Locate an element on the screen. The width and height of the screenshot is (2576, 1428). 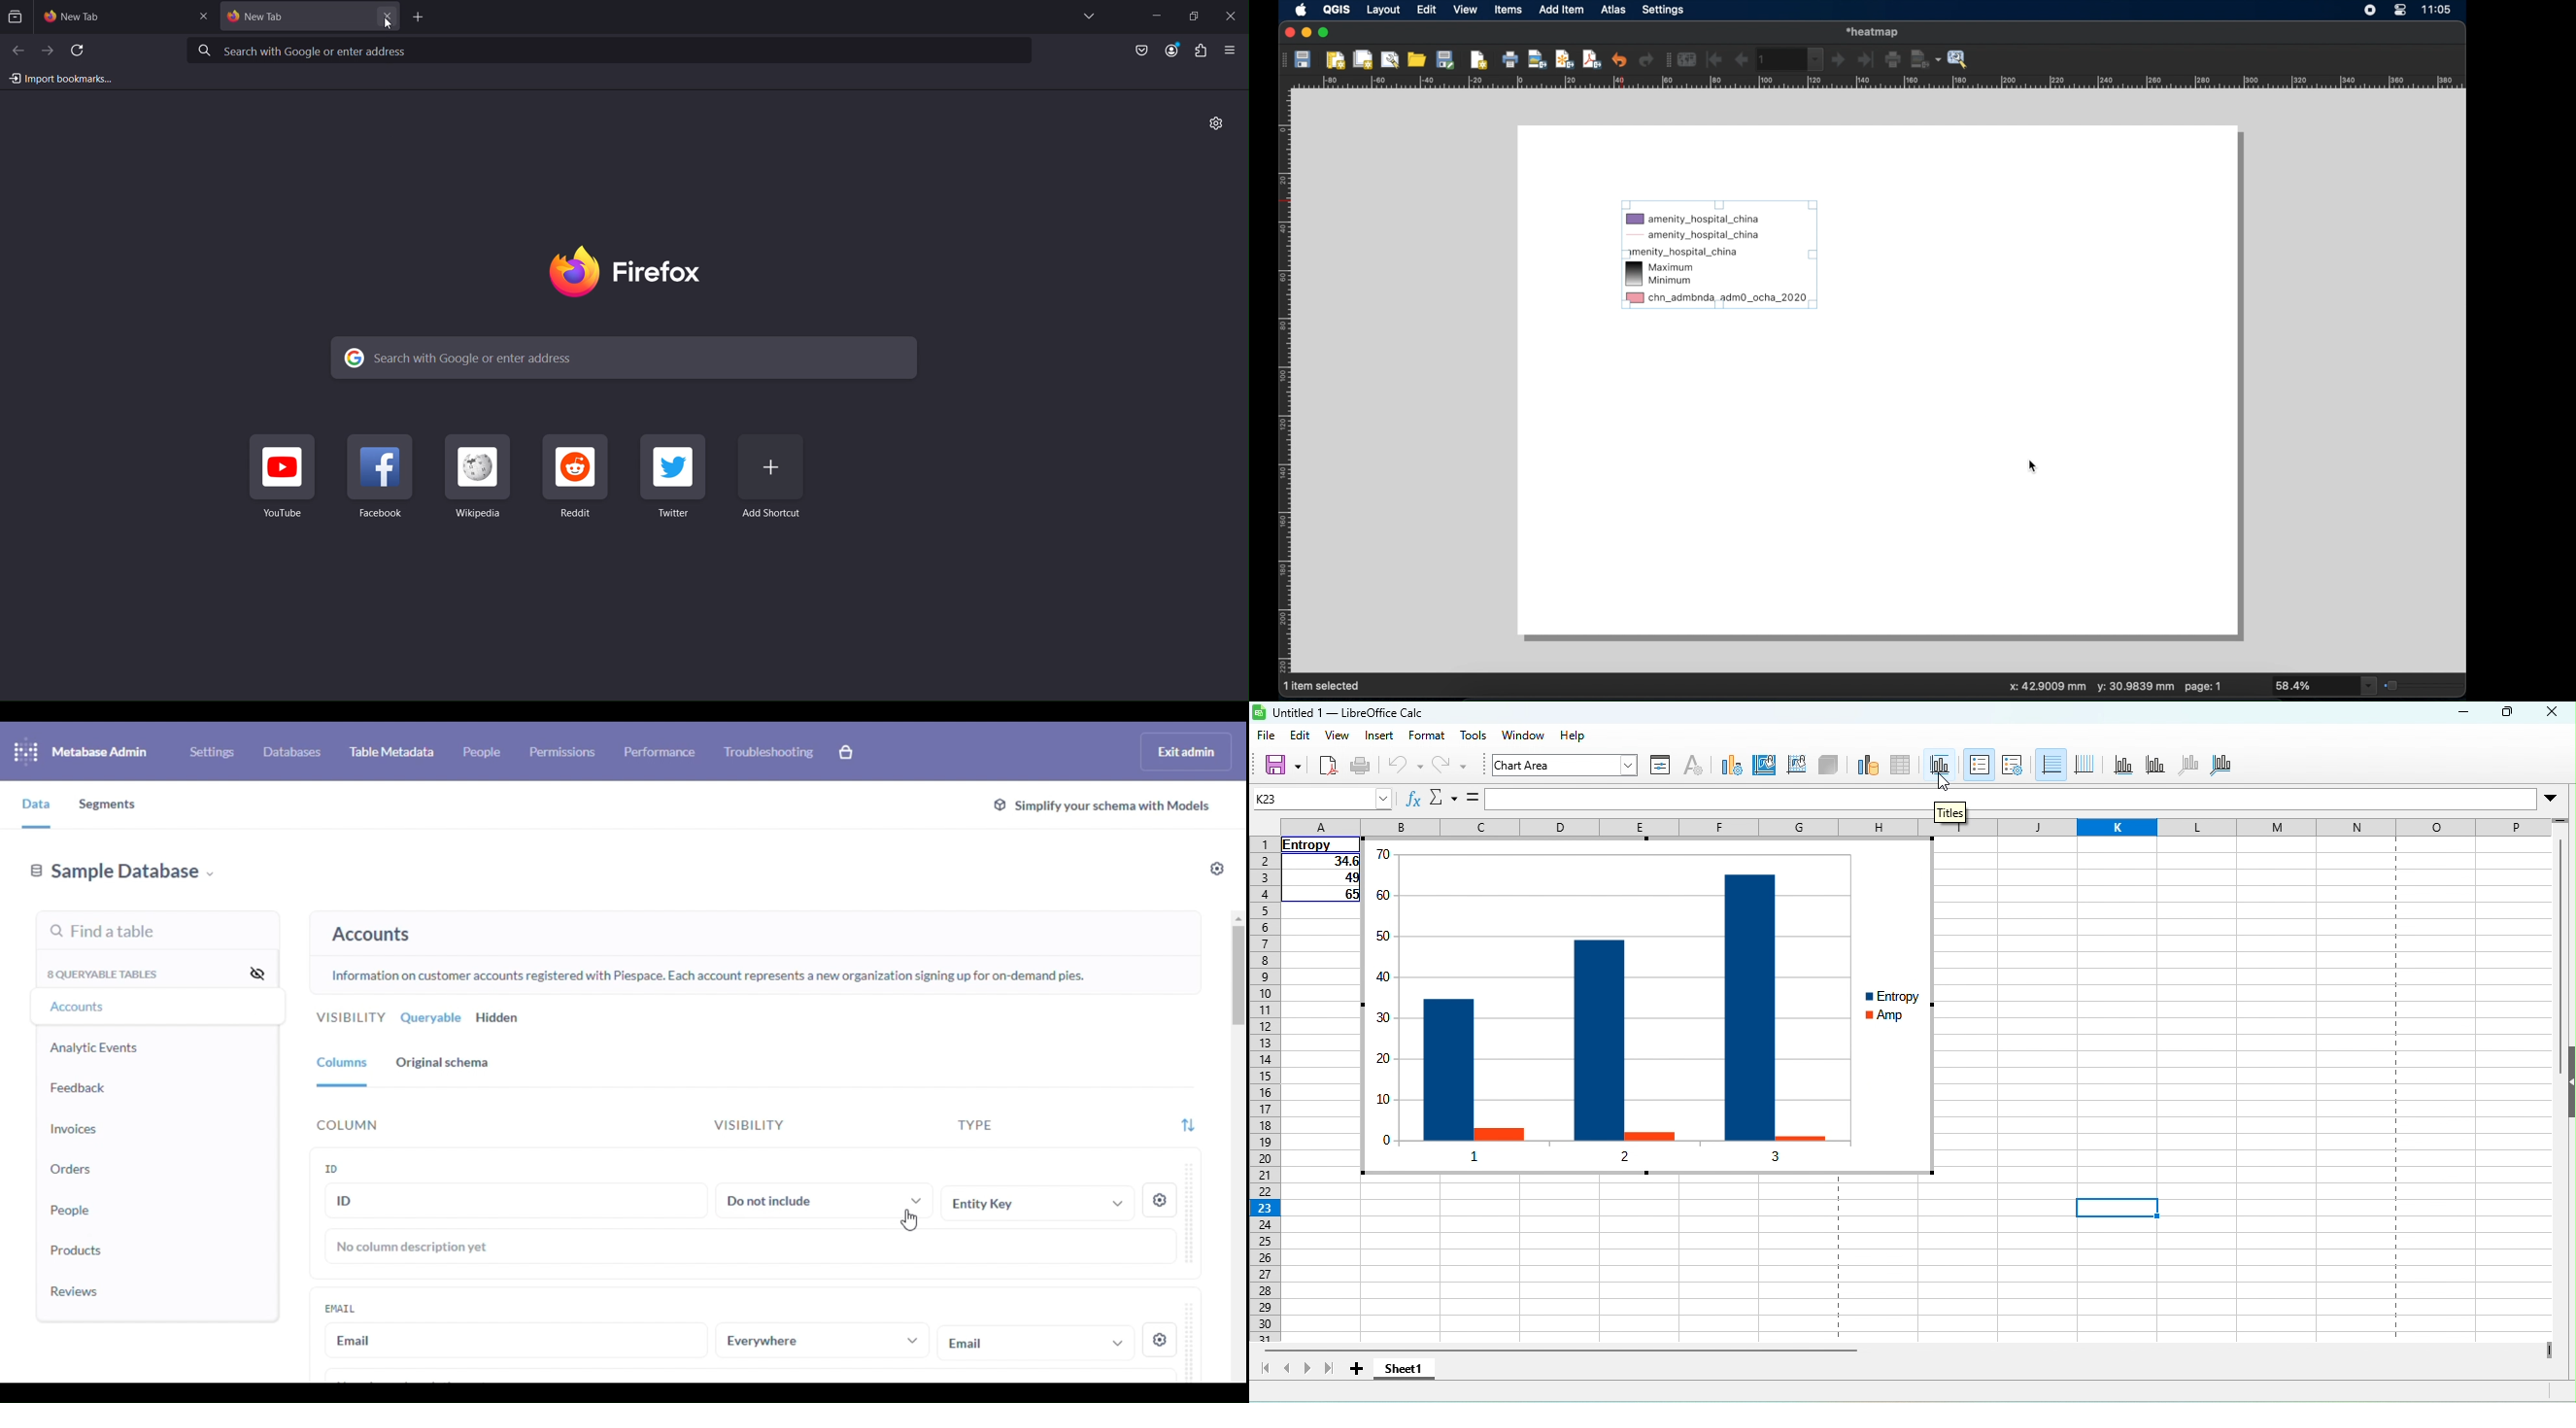
blank layout is located at coordinates (2037, 227).